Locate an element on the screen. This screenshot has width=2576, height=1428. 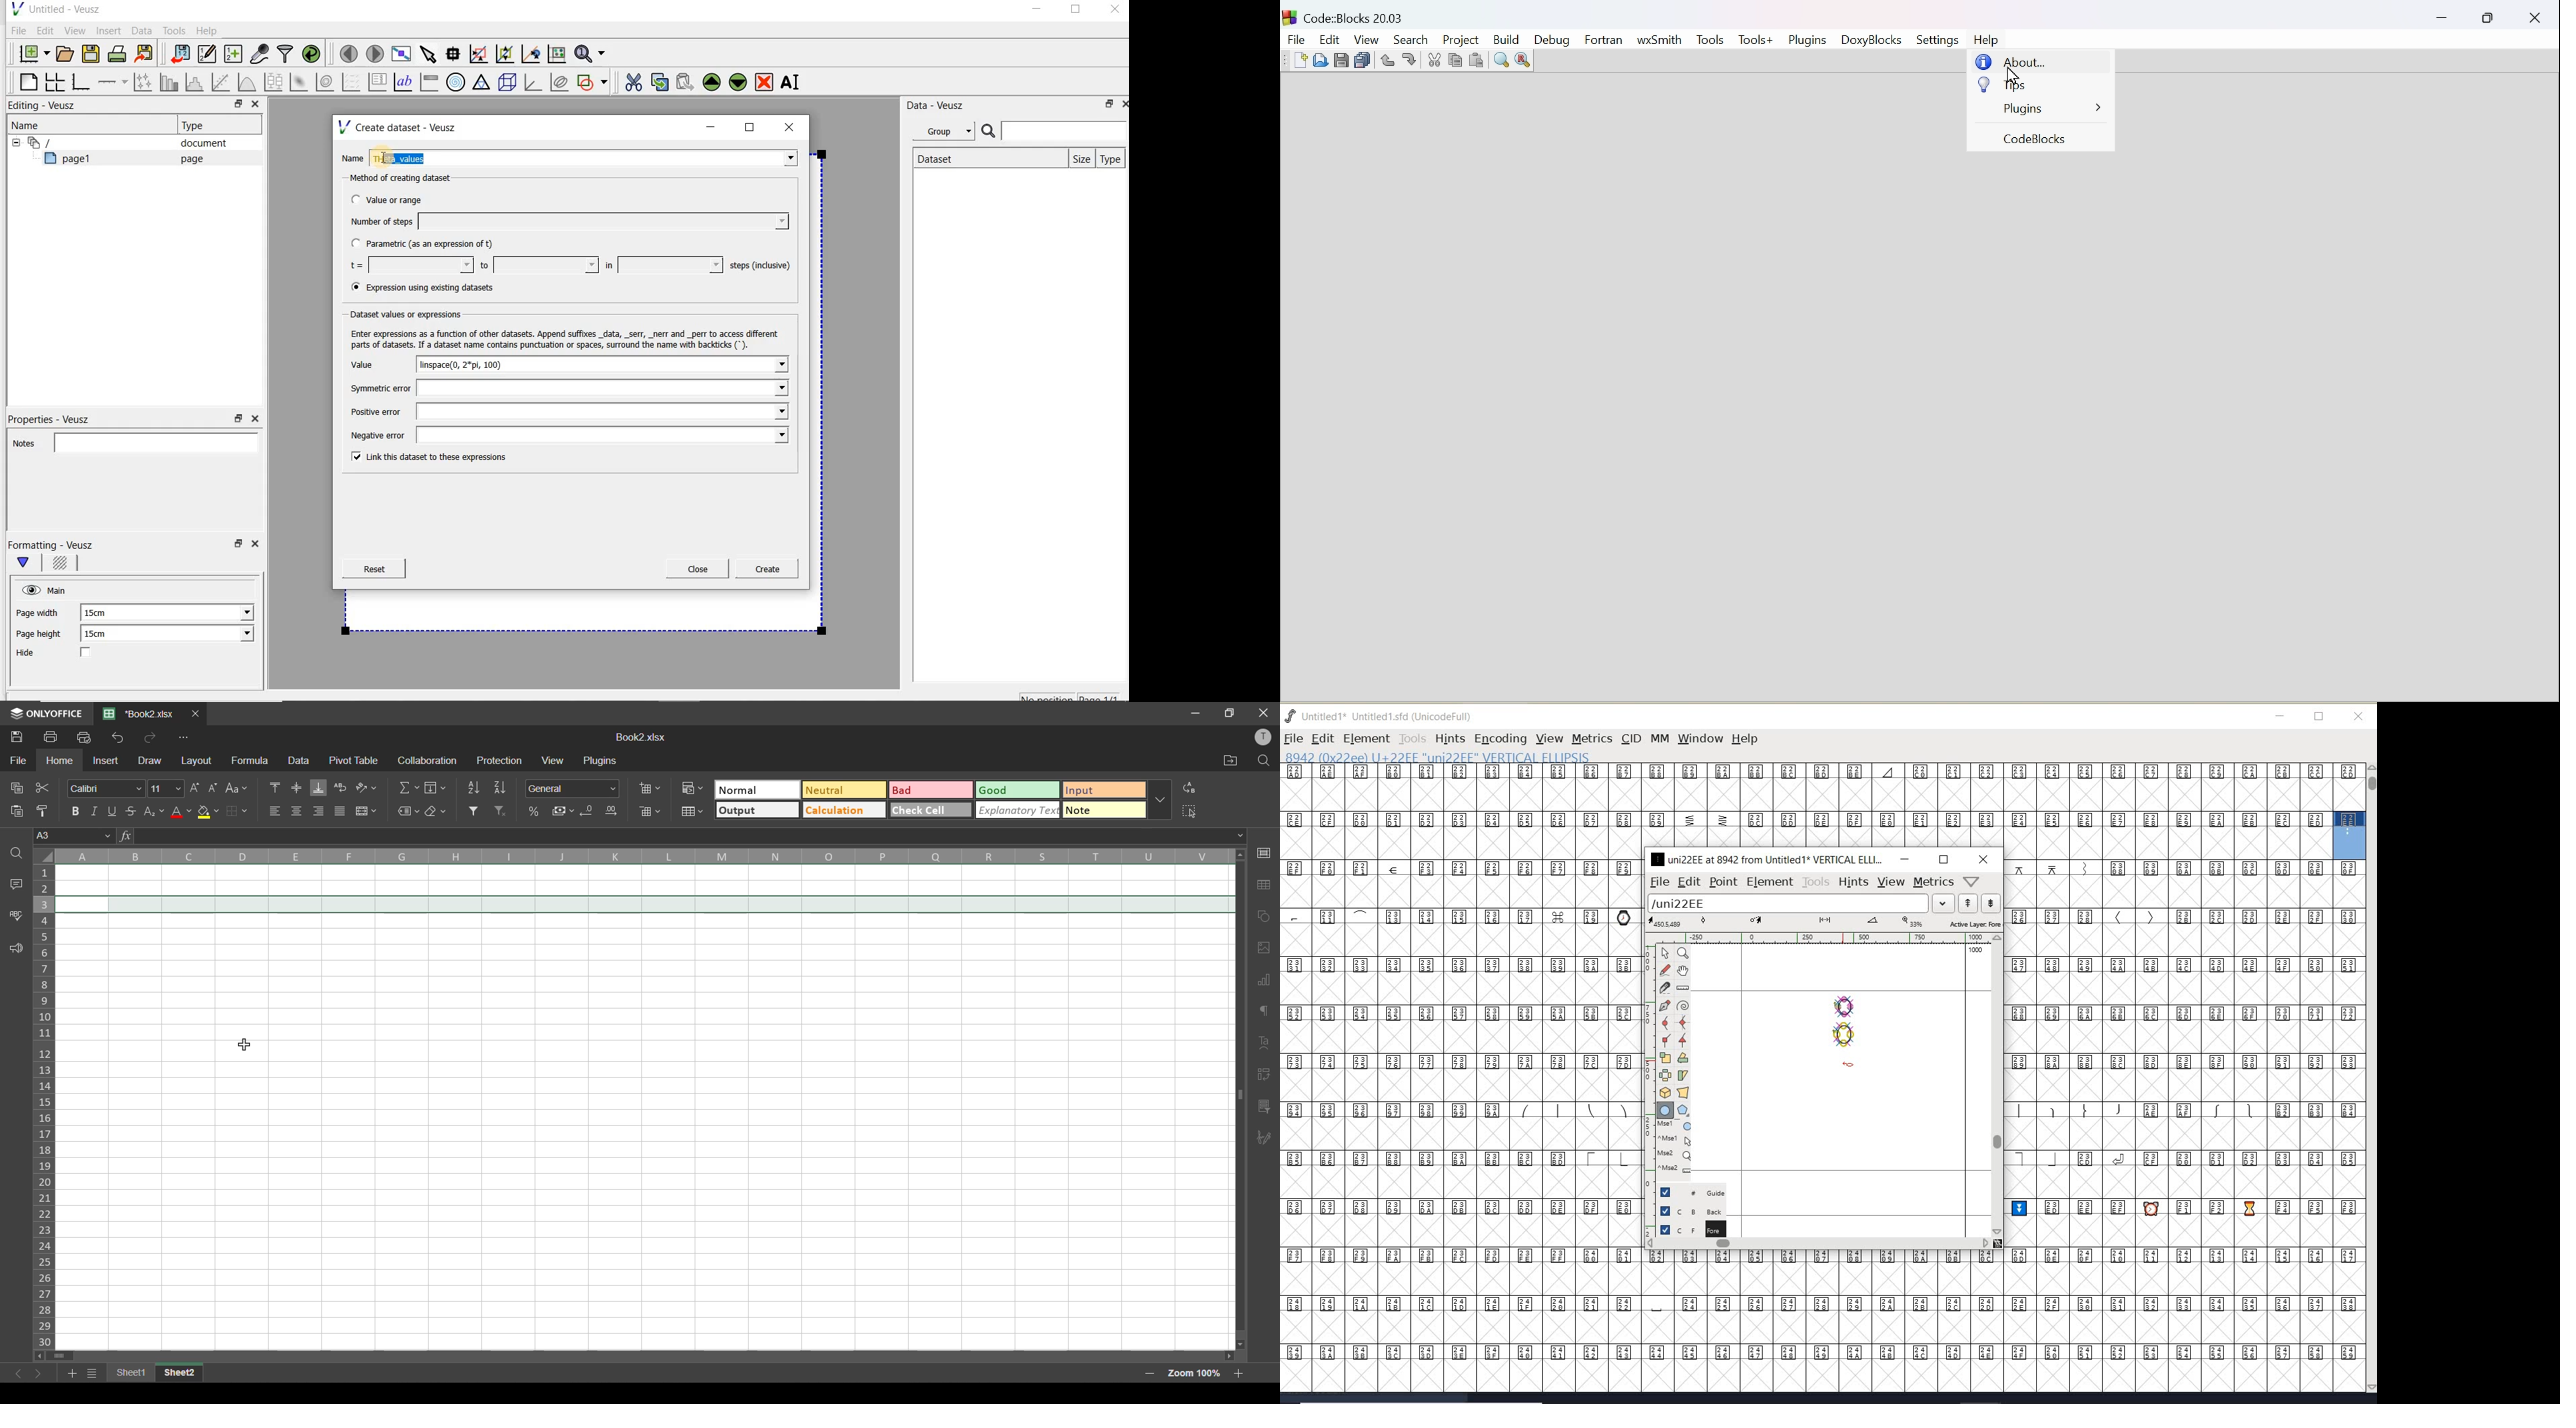
Editing - Veusz is located at coordinates (45, 106).